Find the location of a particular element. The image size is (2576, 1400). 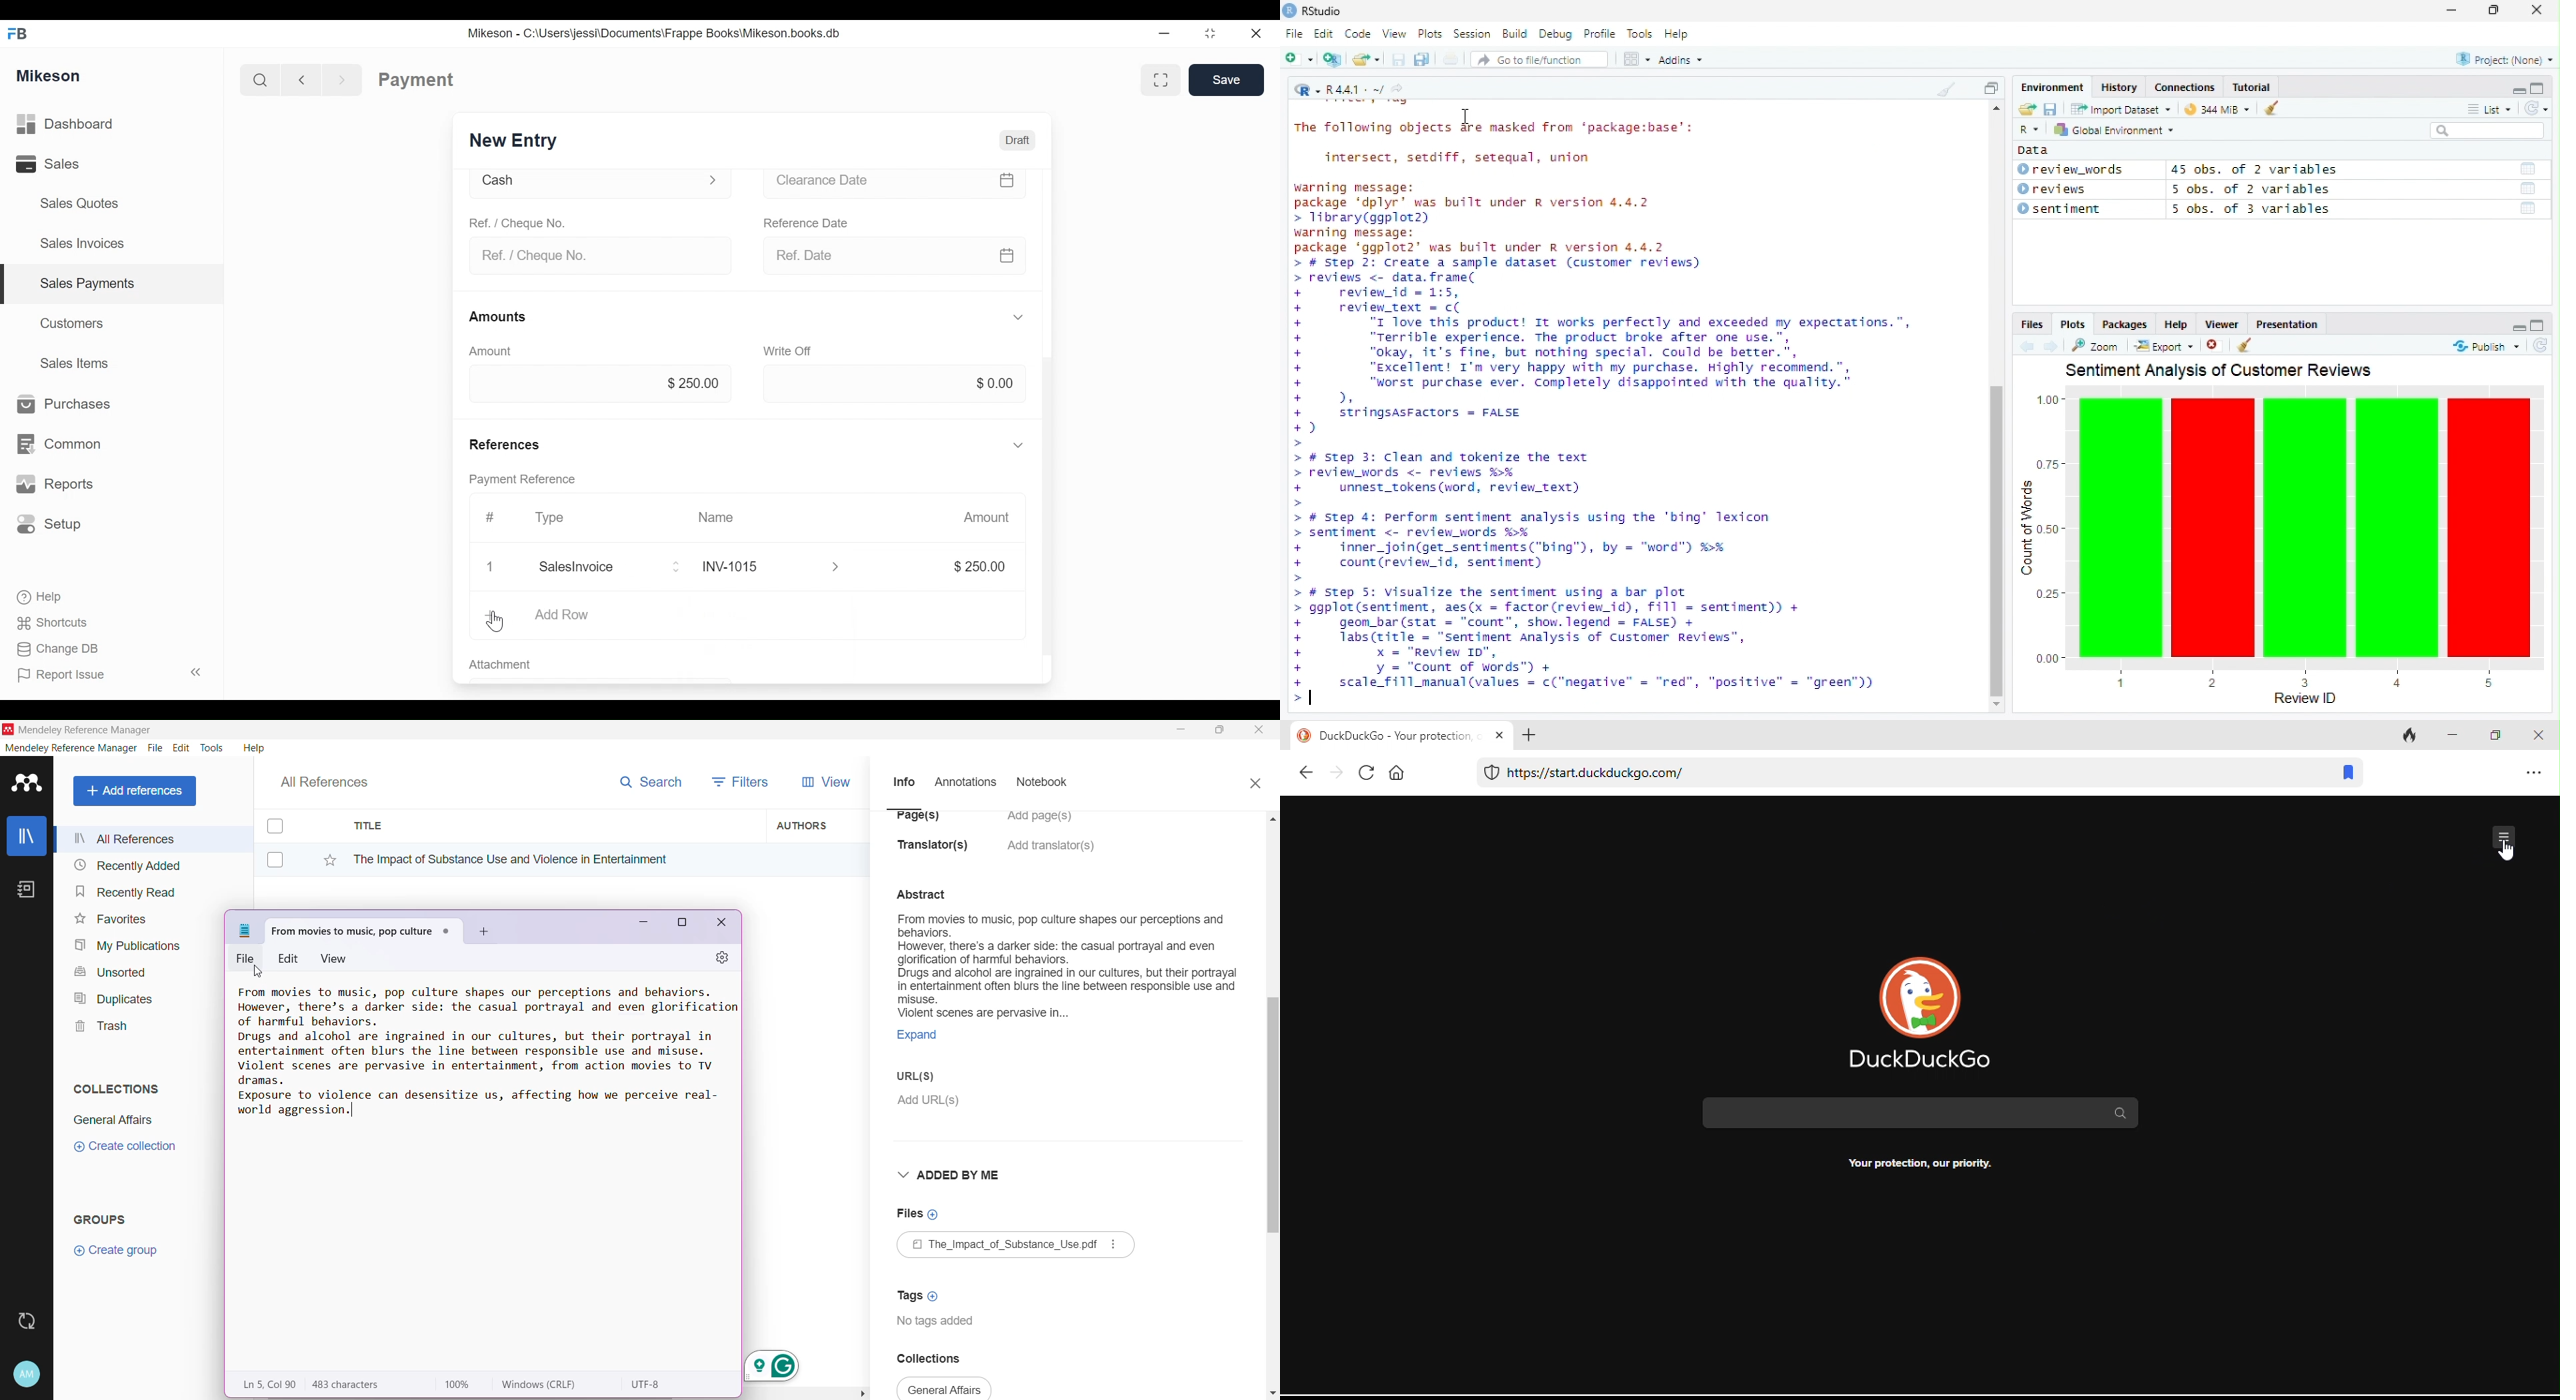

> # Step 2: Create a sample dataset (customer reviews)
reviews <- data. frane(
review id = 1:5,
review text = c(
“I love this product! It works perfectly and exceeded my expectations.”
“Terrible experience. The product broke after one use.”,
“okay, ft's fine, but nothing special. Could be better.”,
“excellent! I'm very happy with my purchase. Highly recommend.”
"Worst purchase ever. Conpletely disappointed with the quality.”
J.
stringsasfactors = FALSE
) is located at coordinates (1608, 348).